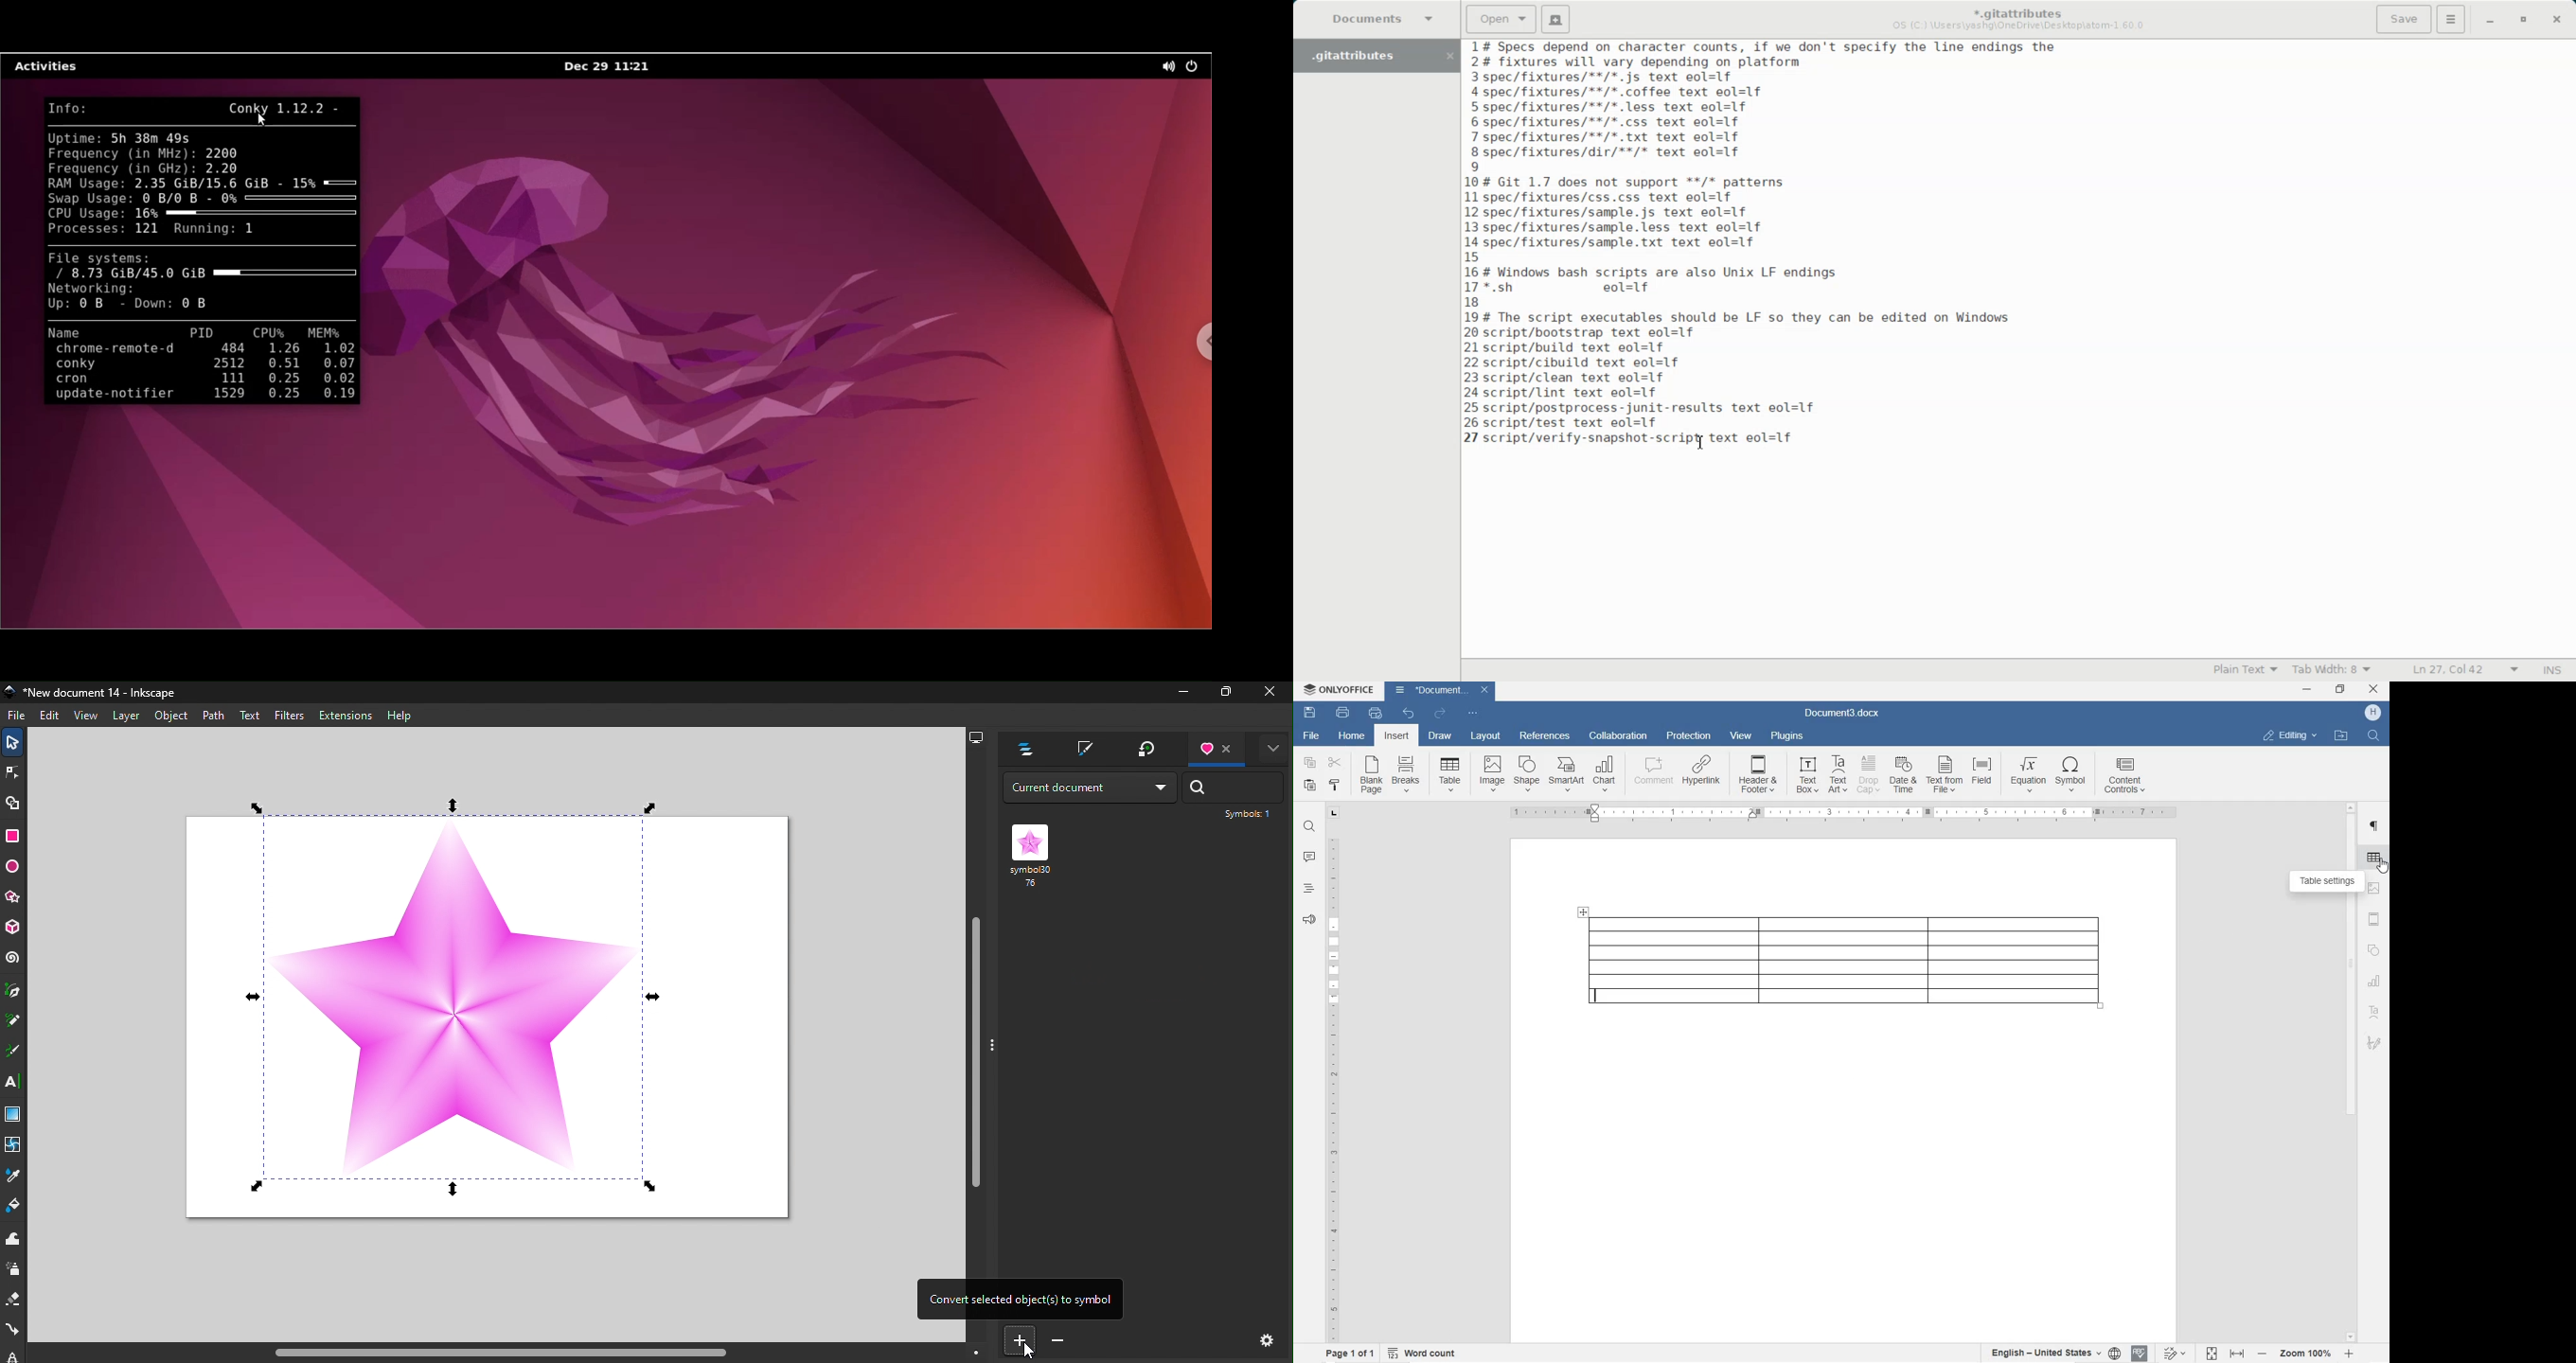  What do you see at coordinates (1981, 773) in the screenshot?
I see `FIELD` at bounding box center [1981, 773].